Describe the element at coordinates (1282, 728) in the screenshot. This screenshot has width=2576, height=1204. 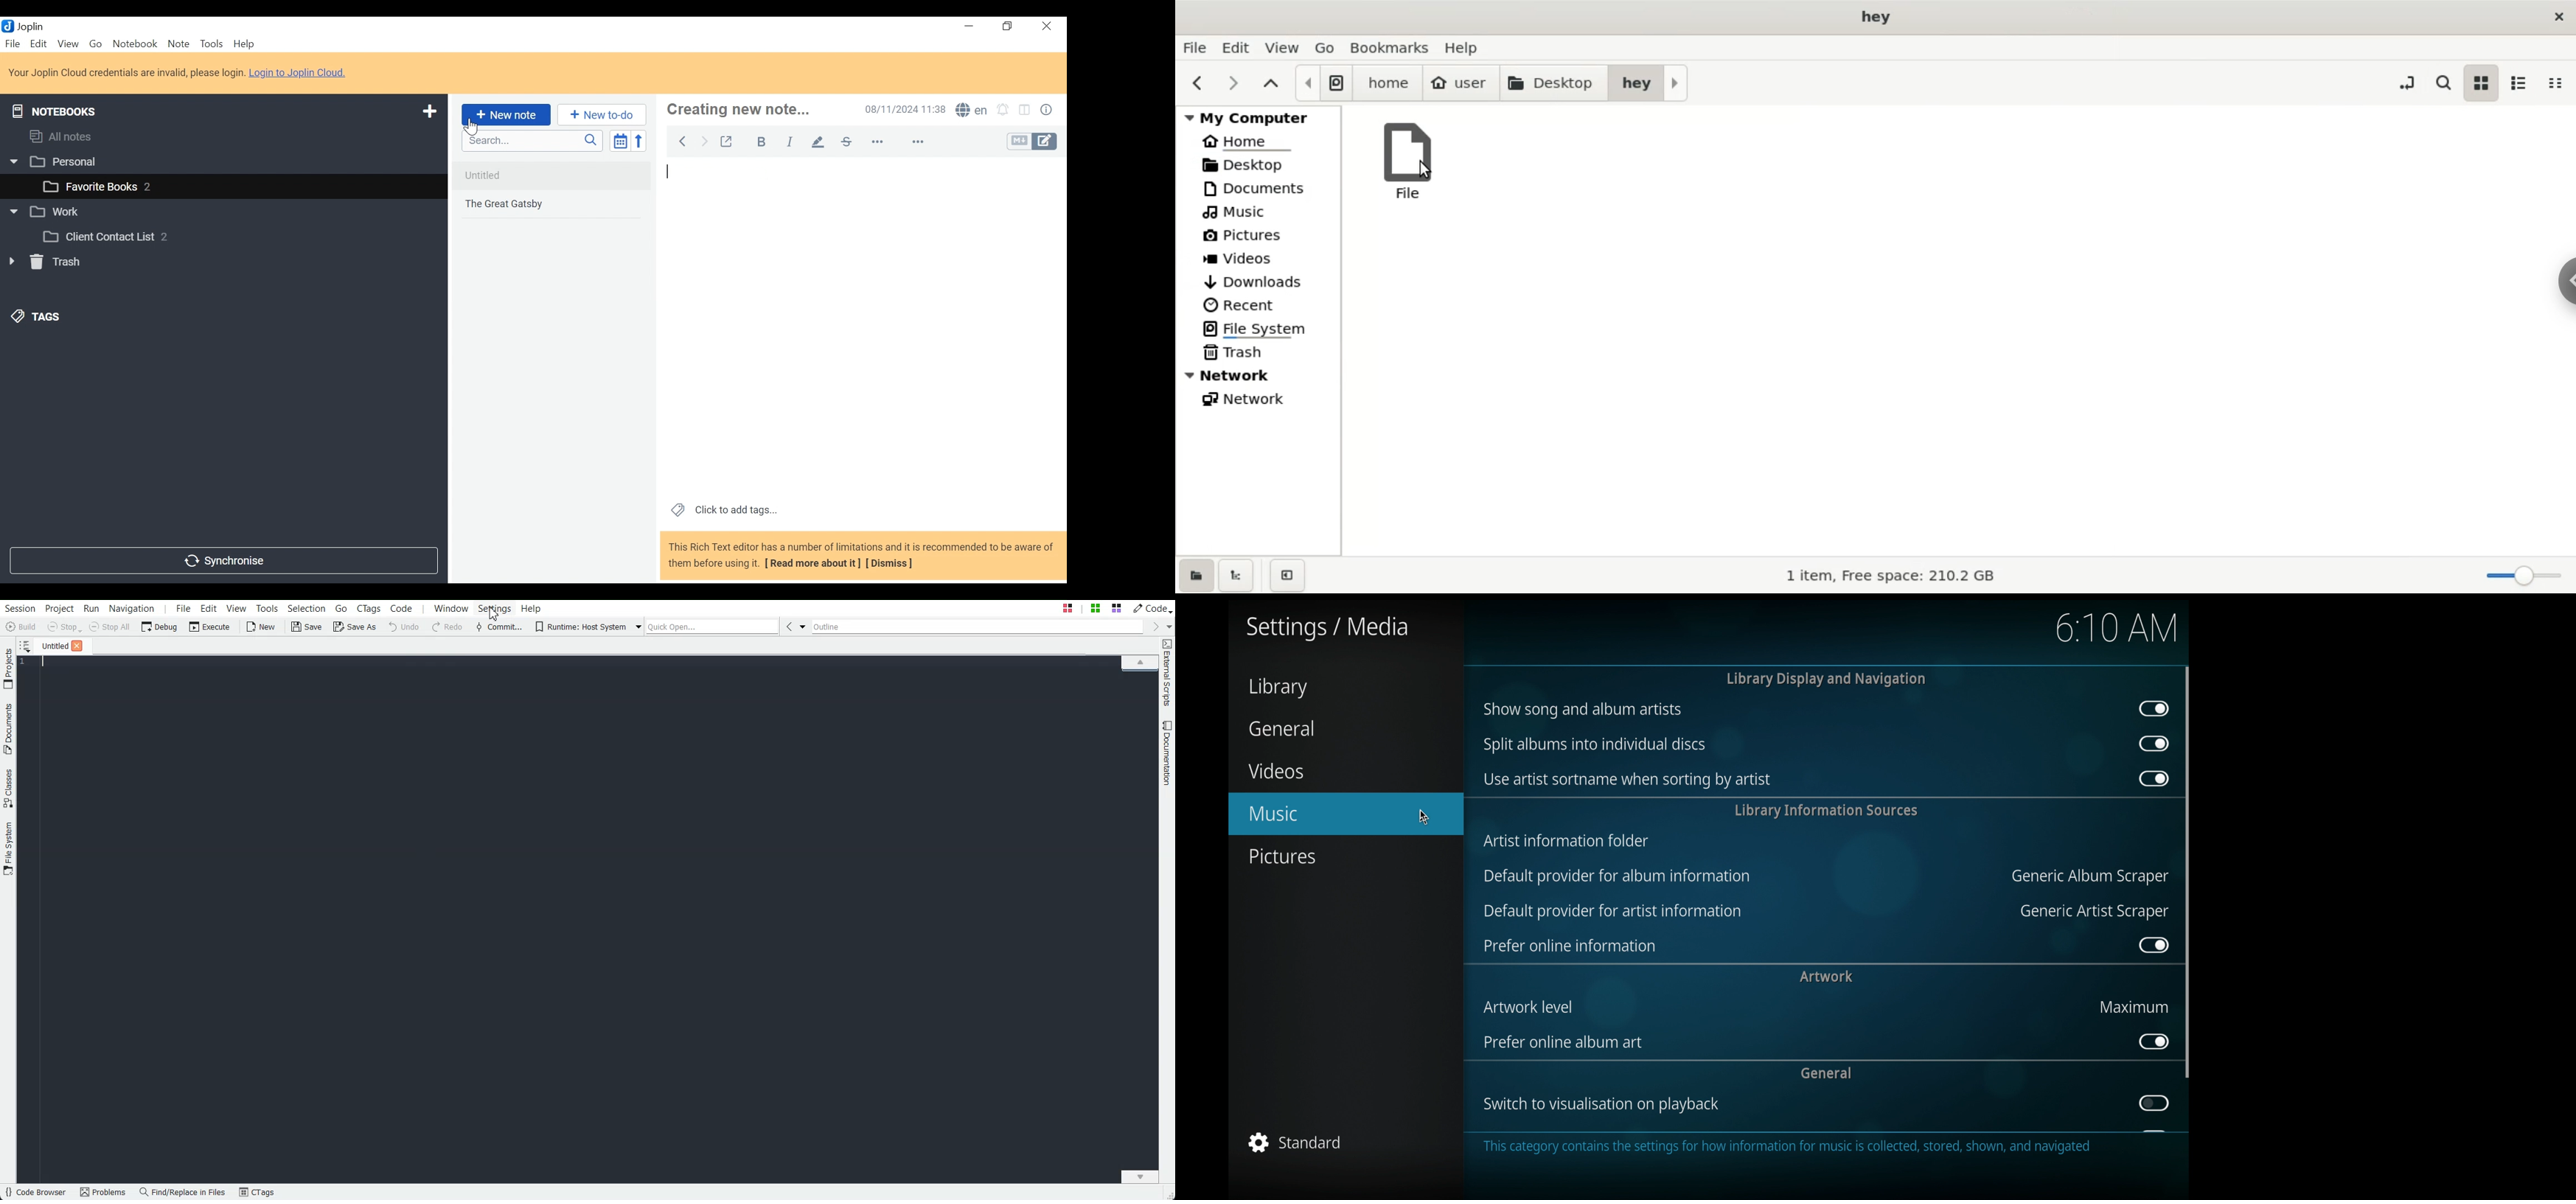
I see `general` at that location.